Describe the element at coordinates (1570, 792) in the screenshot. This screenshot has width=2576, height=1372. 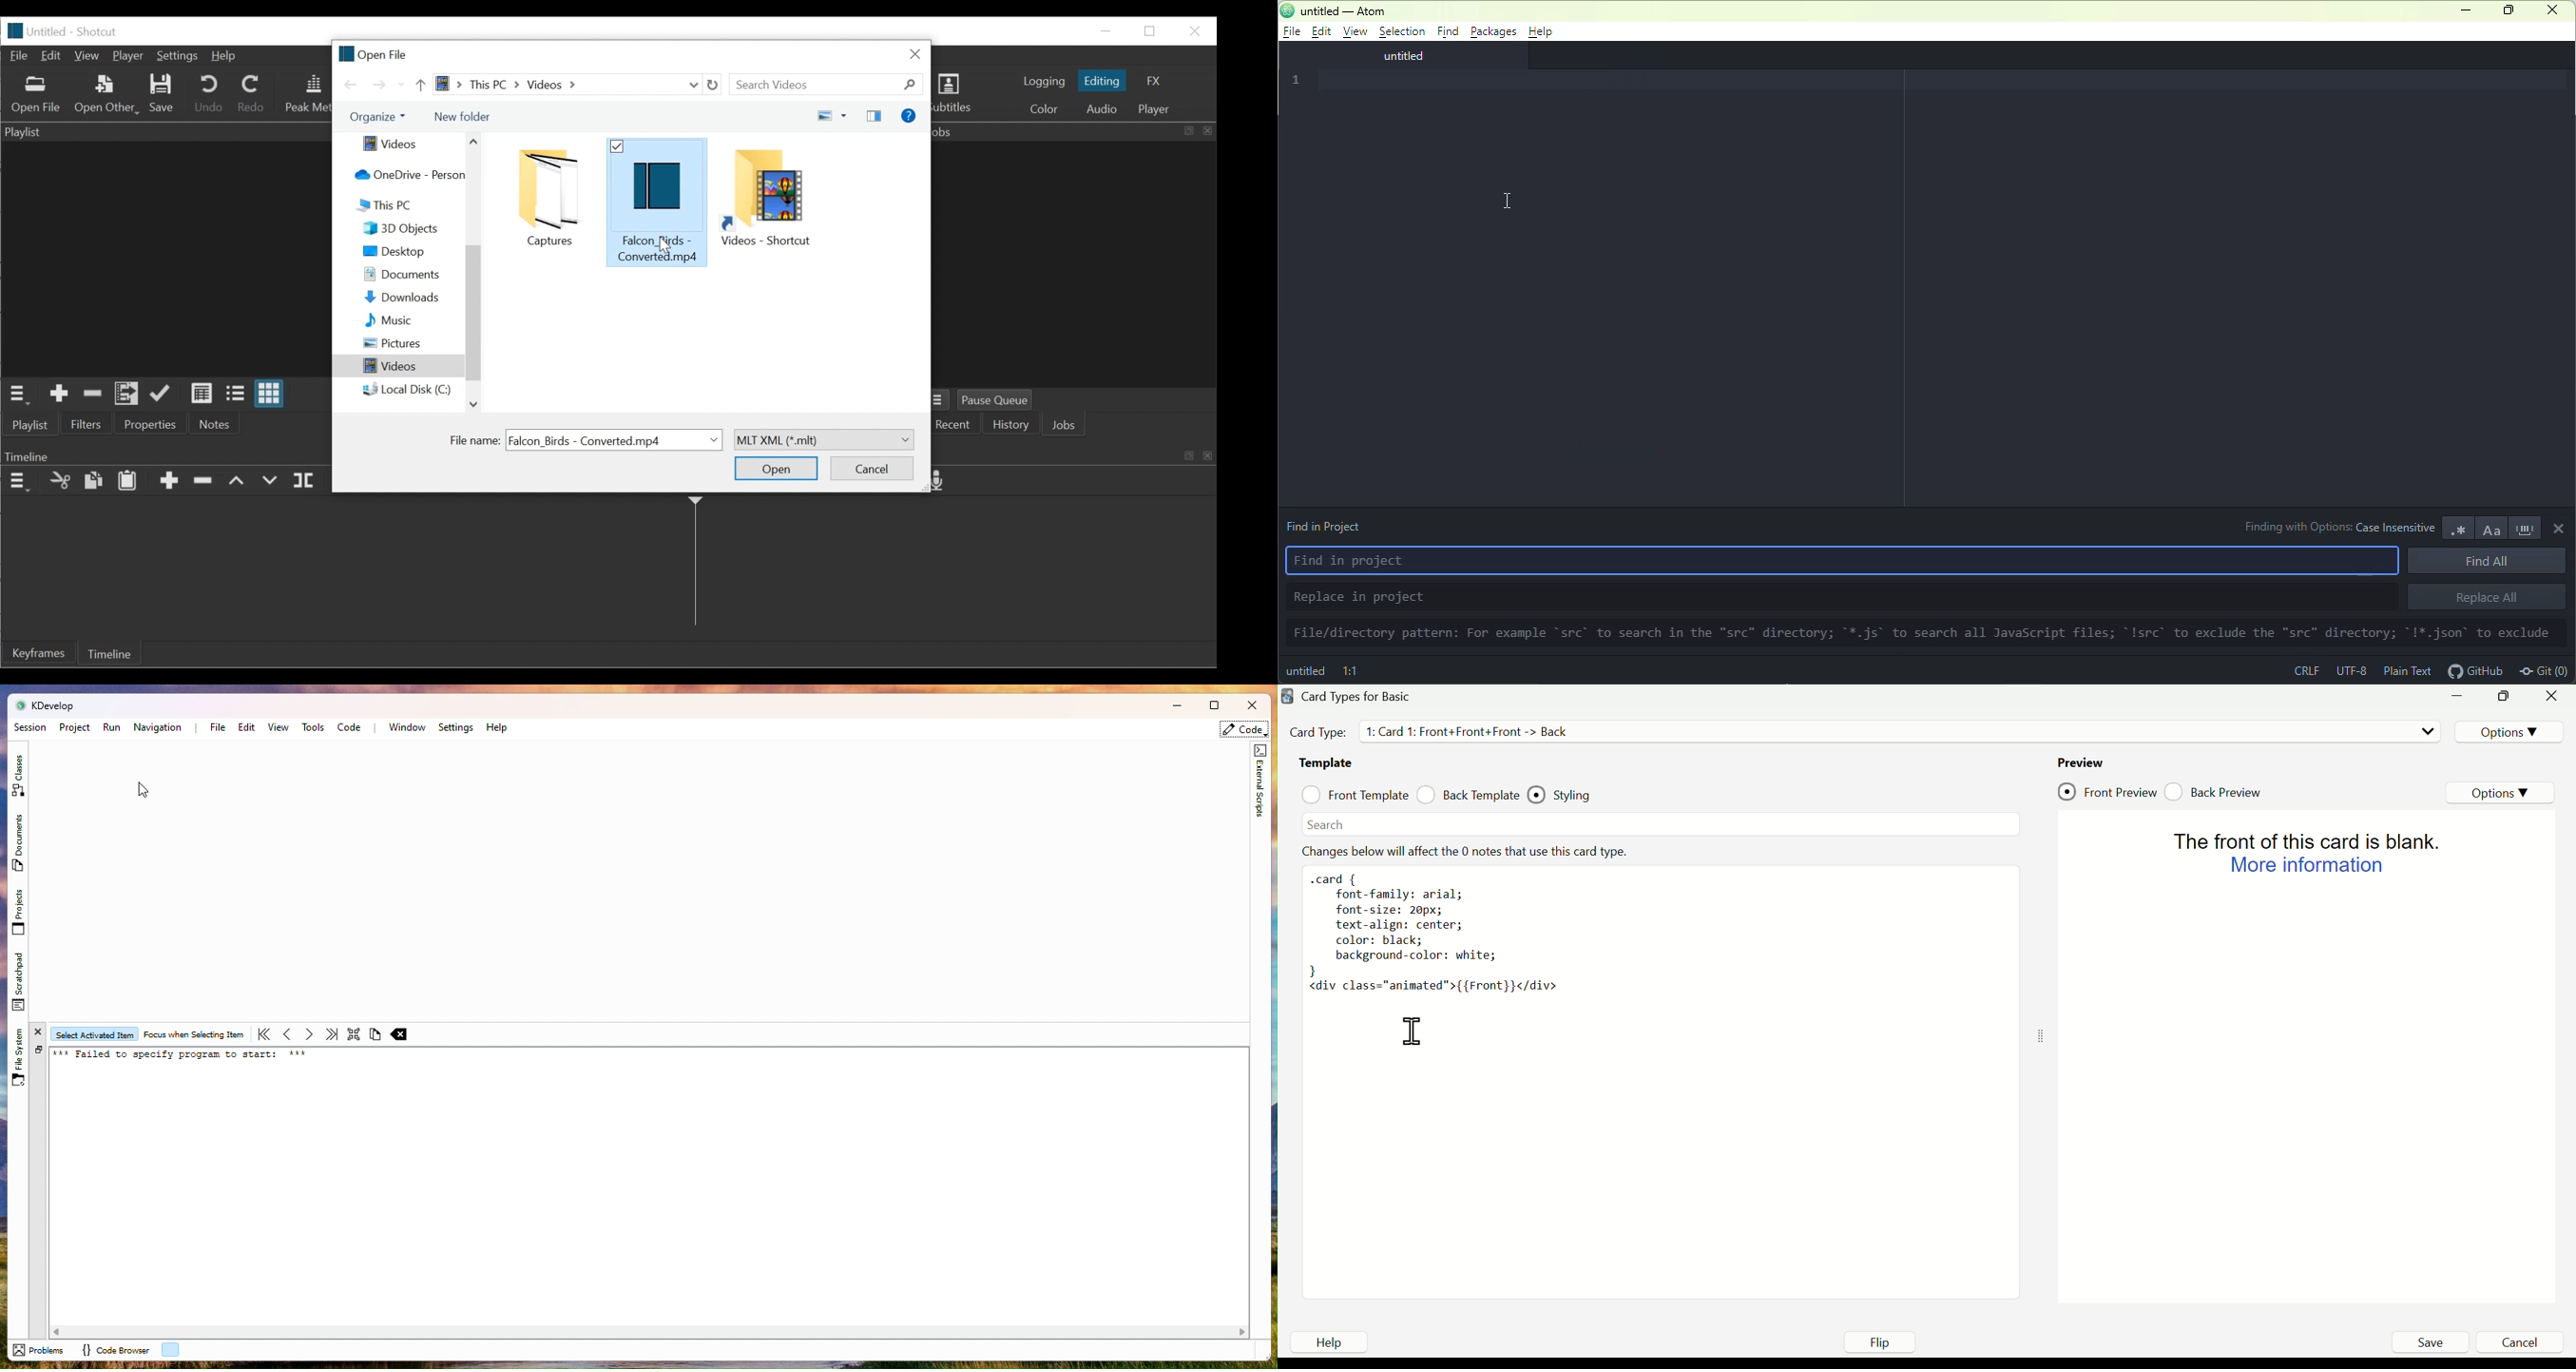
I see `Styling` at that location.